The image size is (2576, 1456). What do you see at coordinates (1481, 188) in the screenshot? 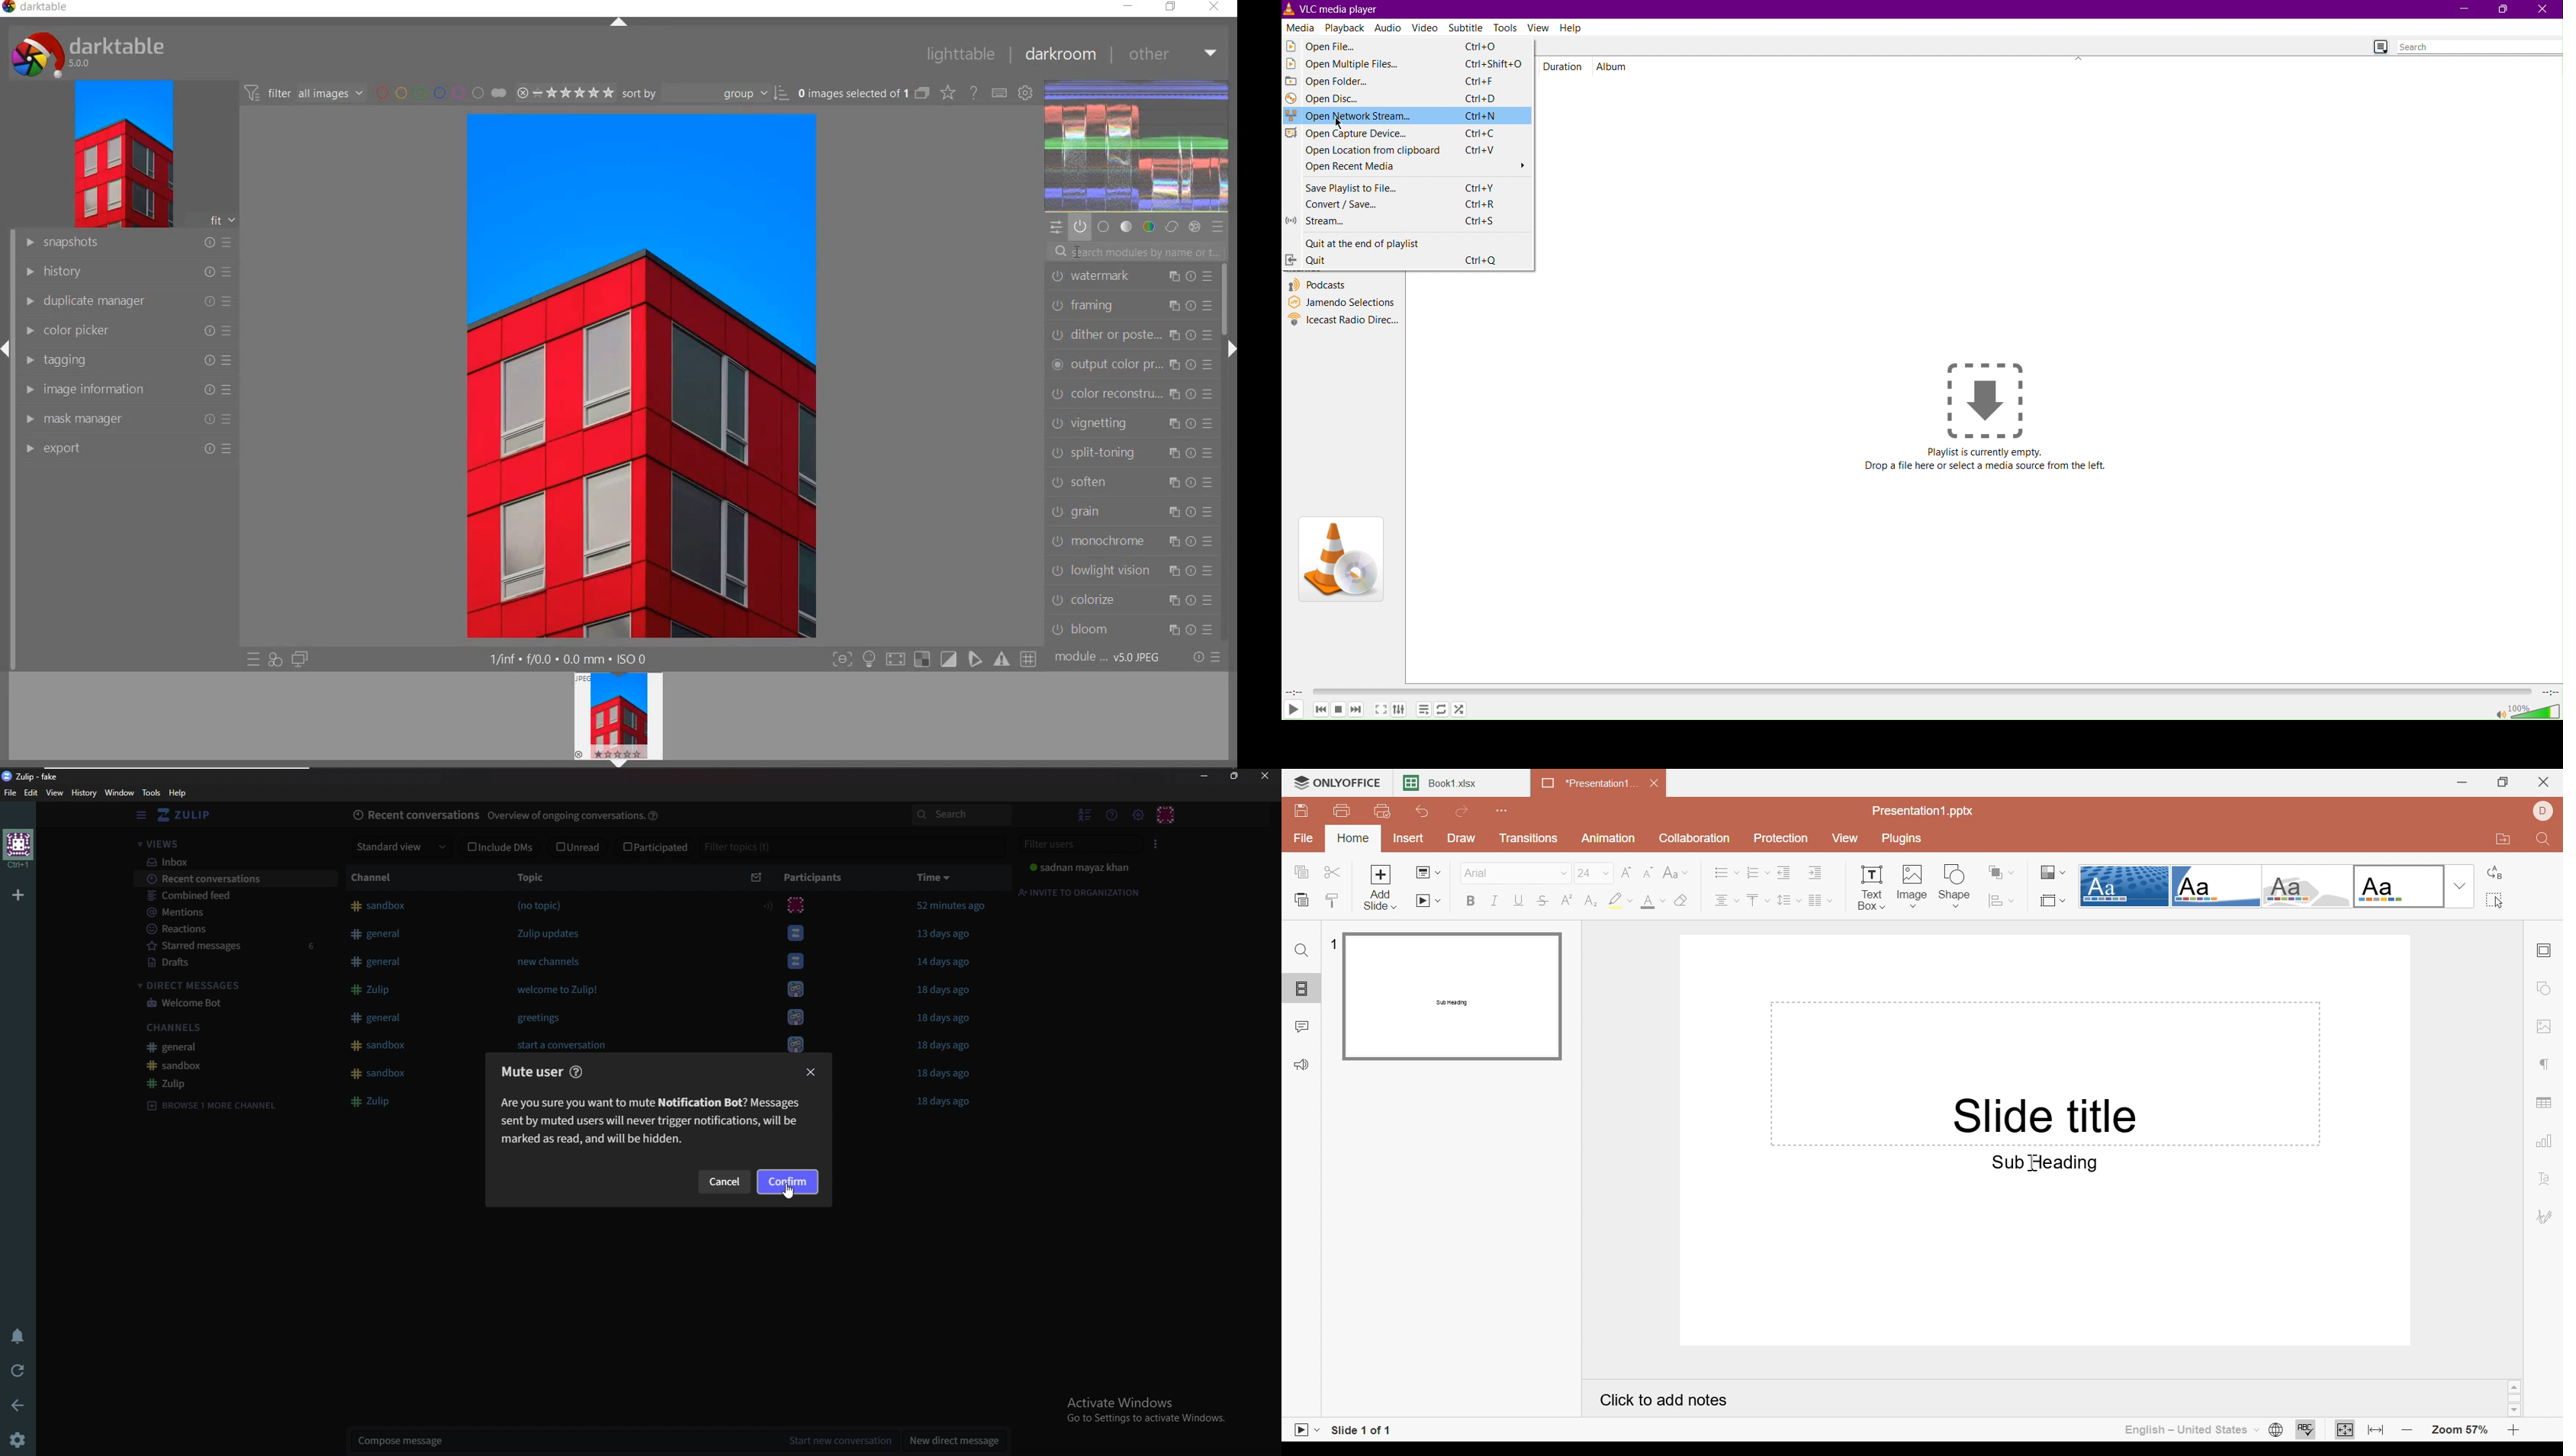
I see `Ctrl+Y` at bounding box center [1481, 188].